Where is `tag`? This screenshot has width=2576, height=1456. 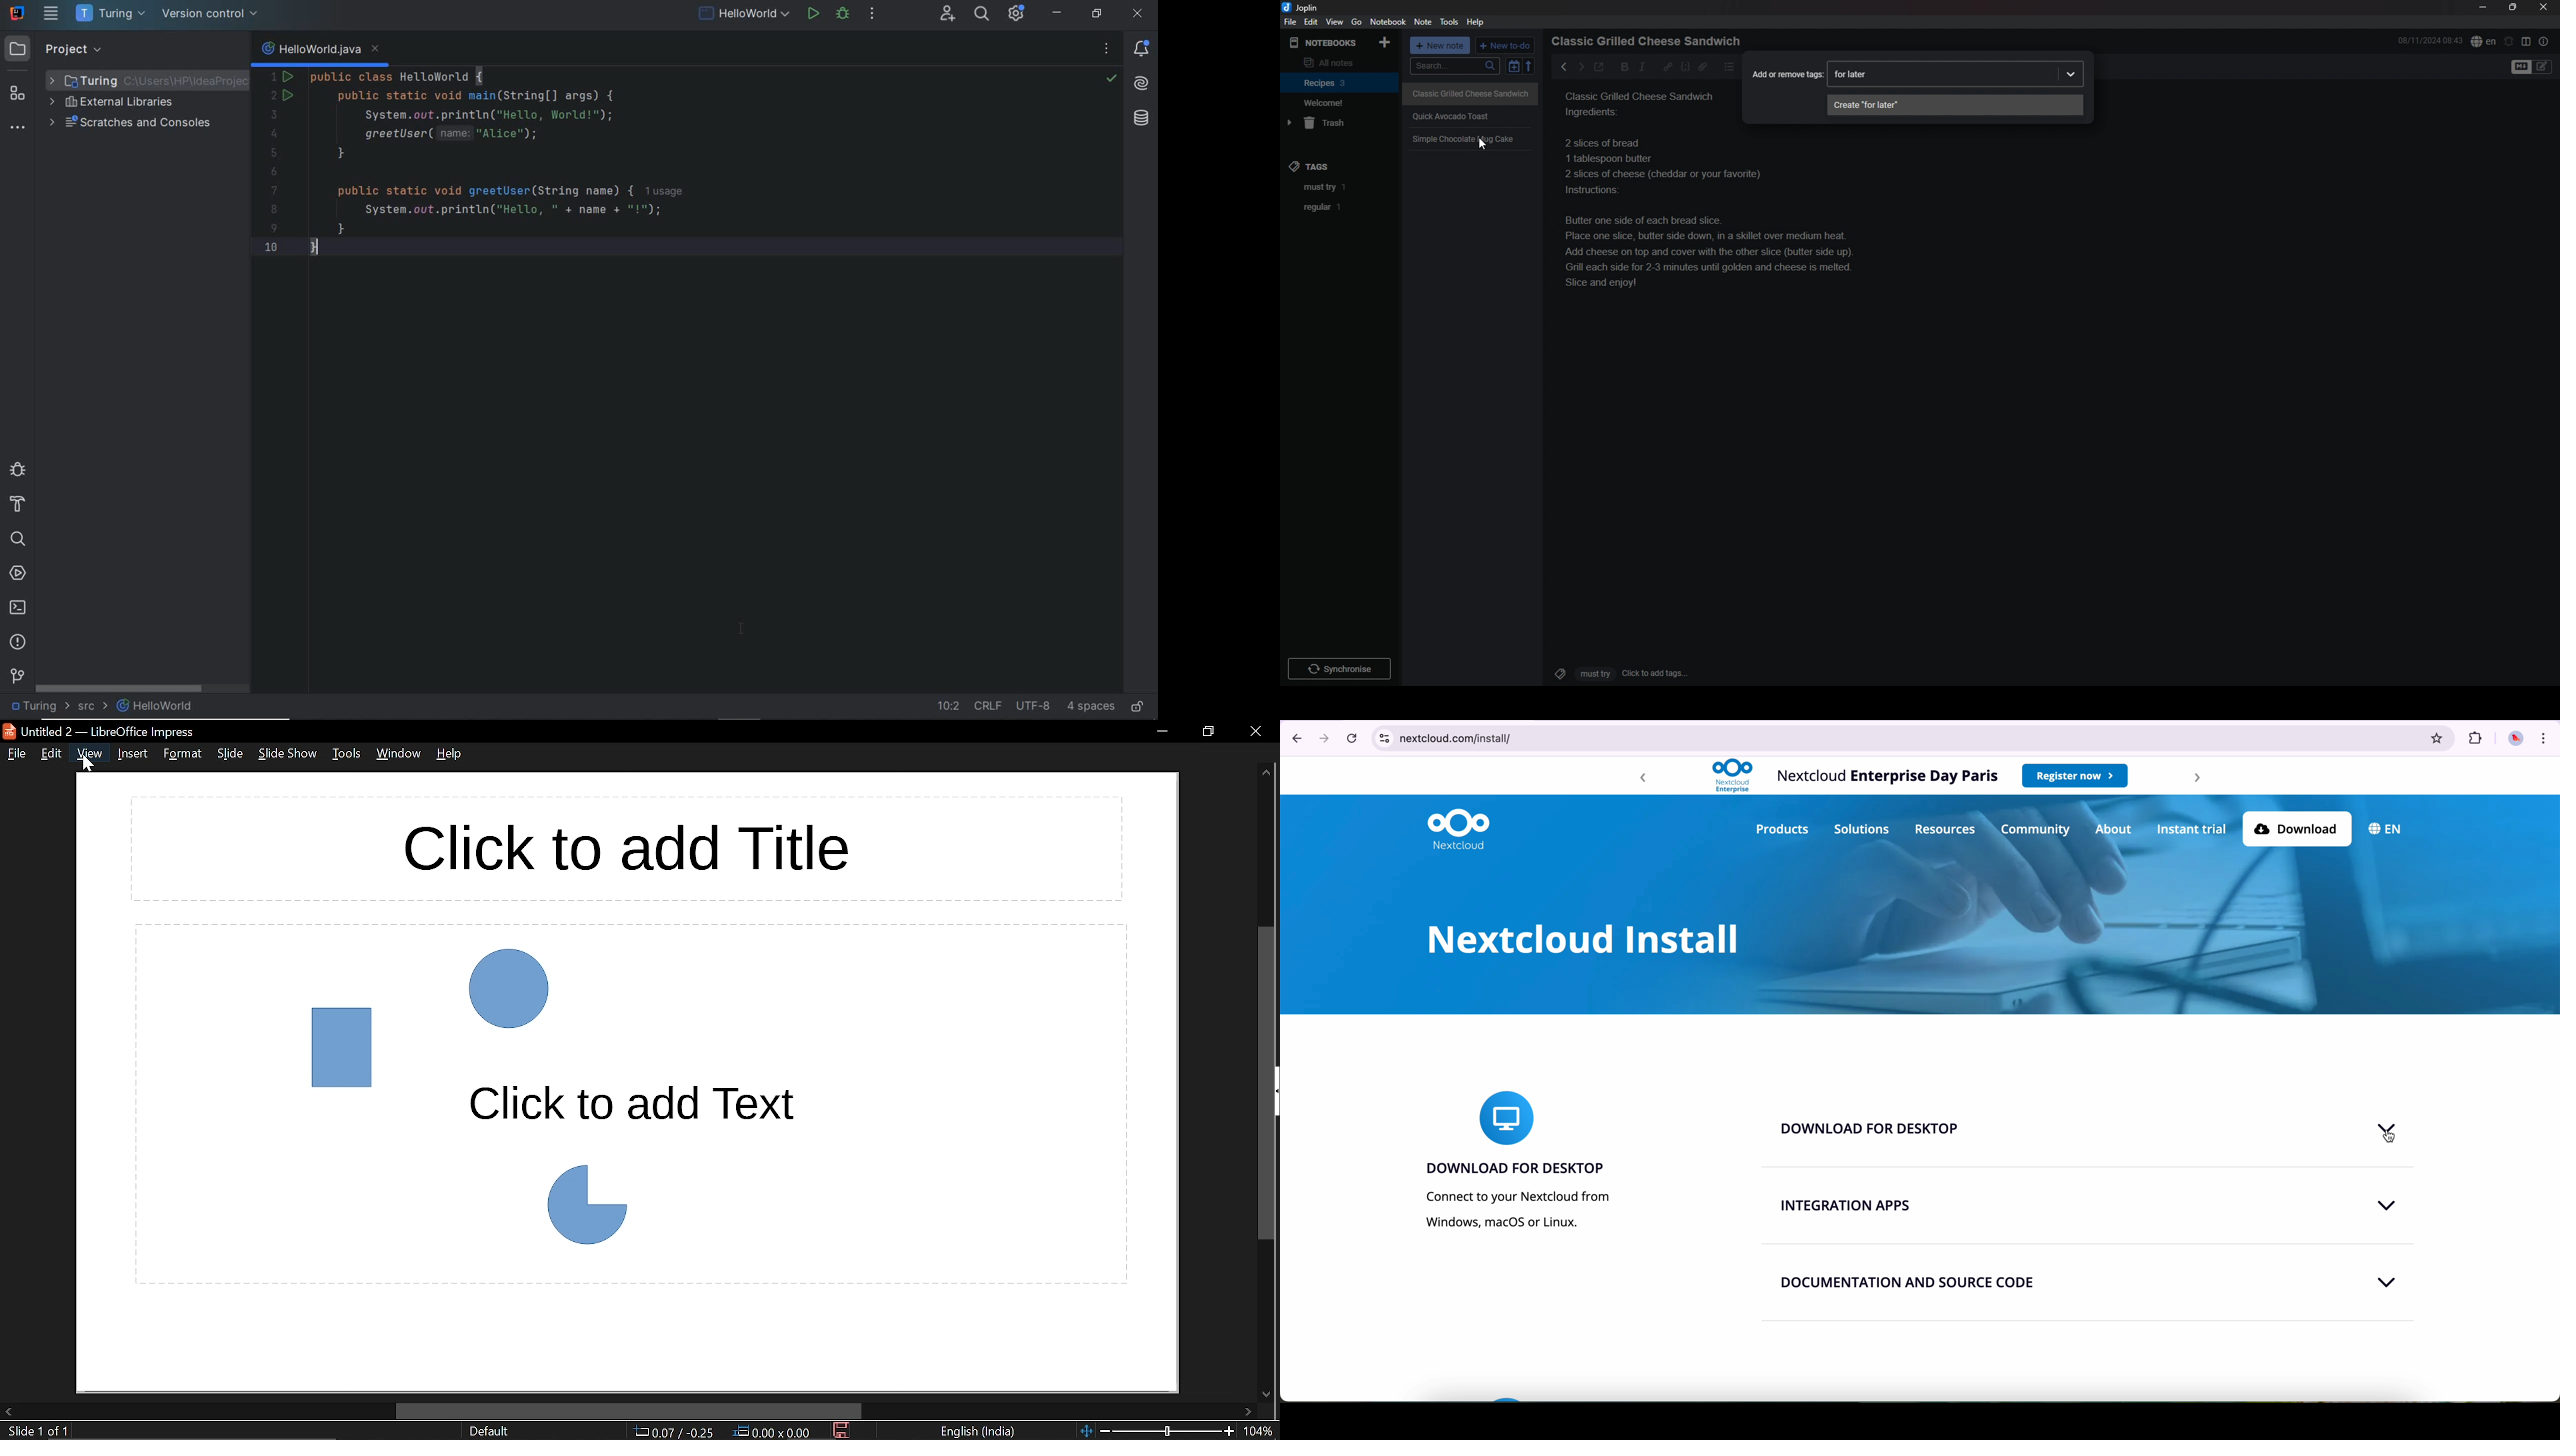 tag is located at coordinates (1341, 207).